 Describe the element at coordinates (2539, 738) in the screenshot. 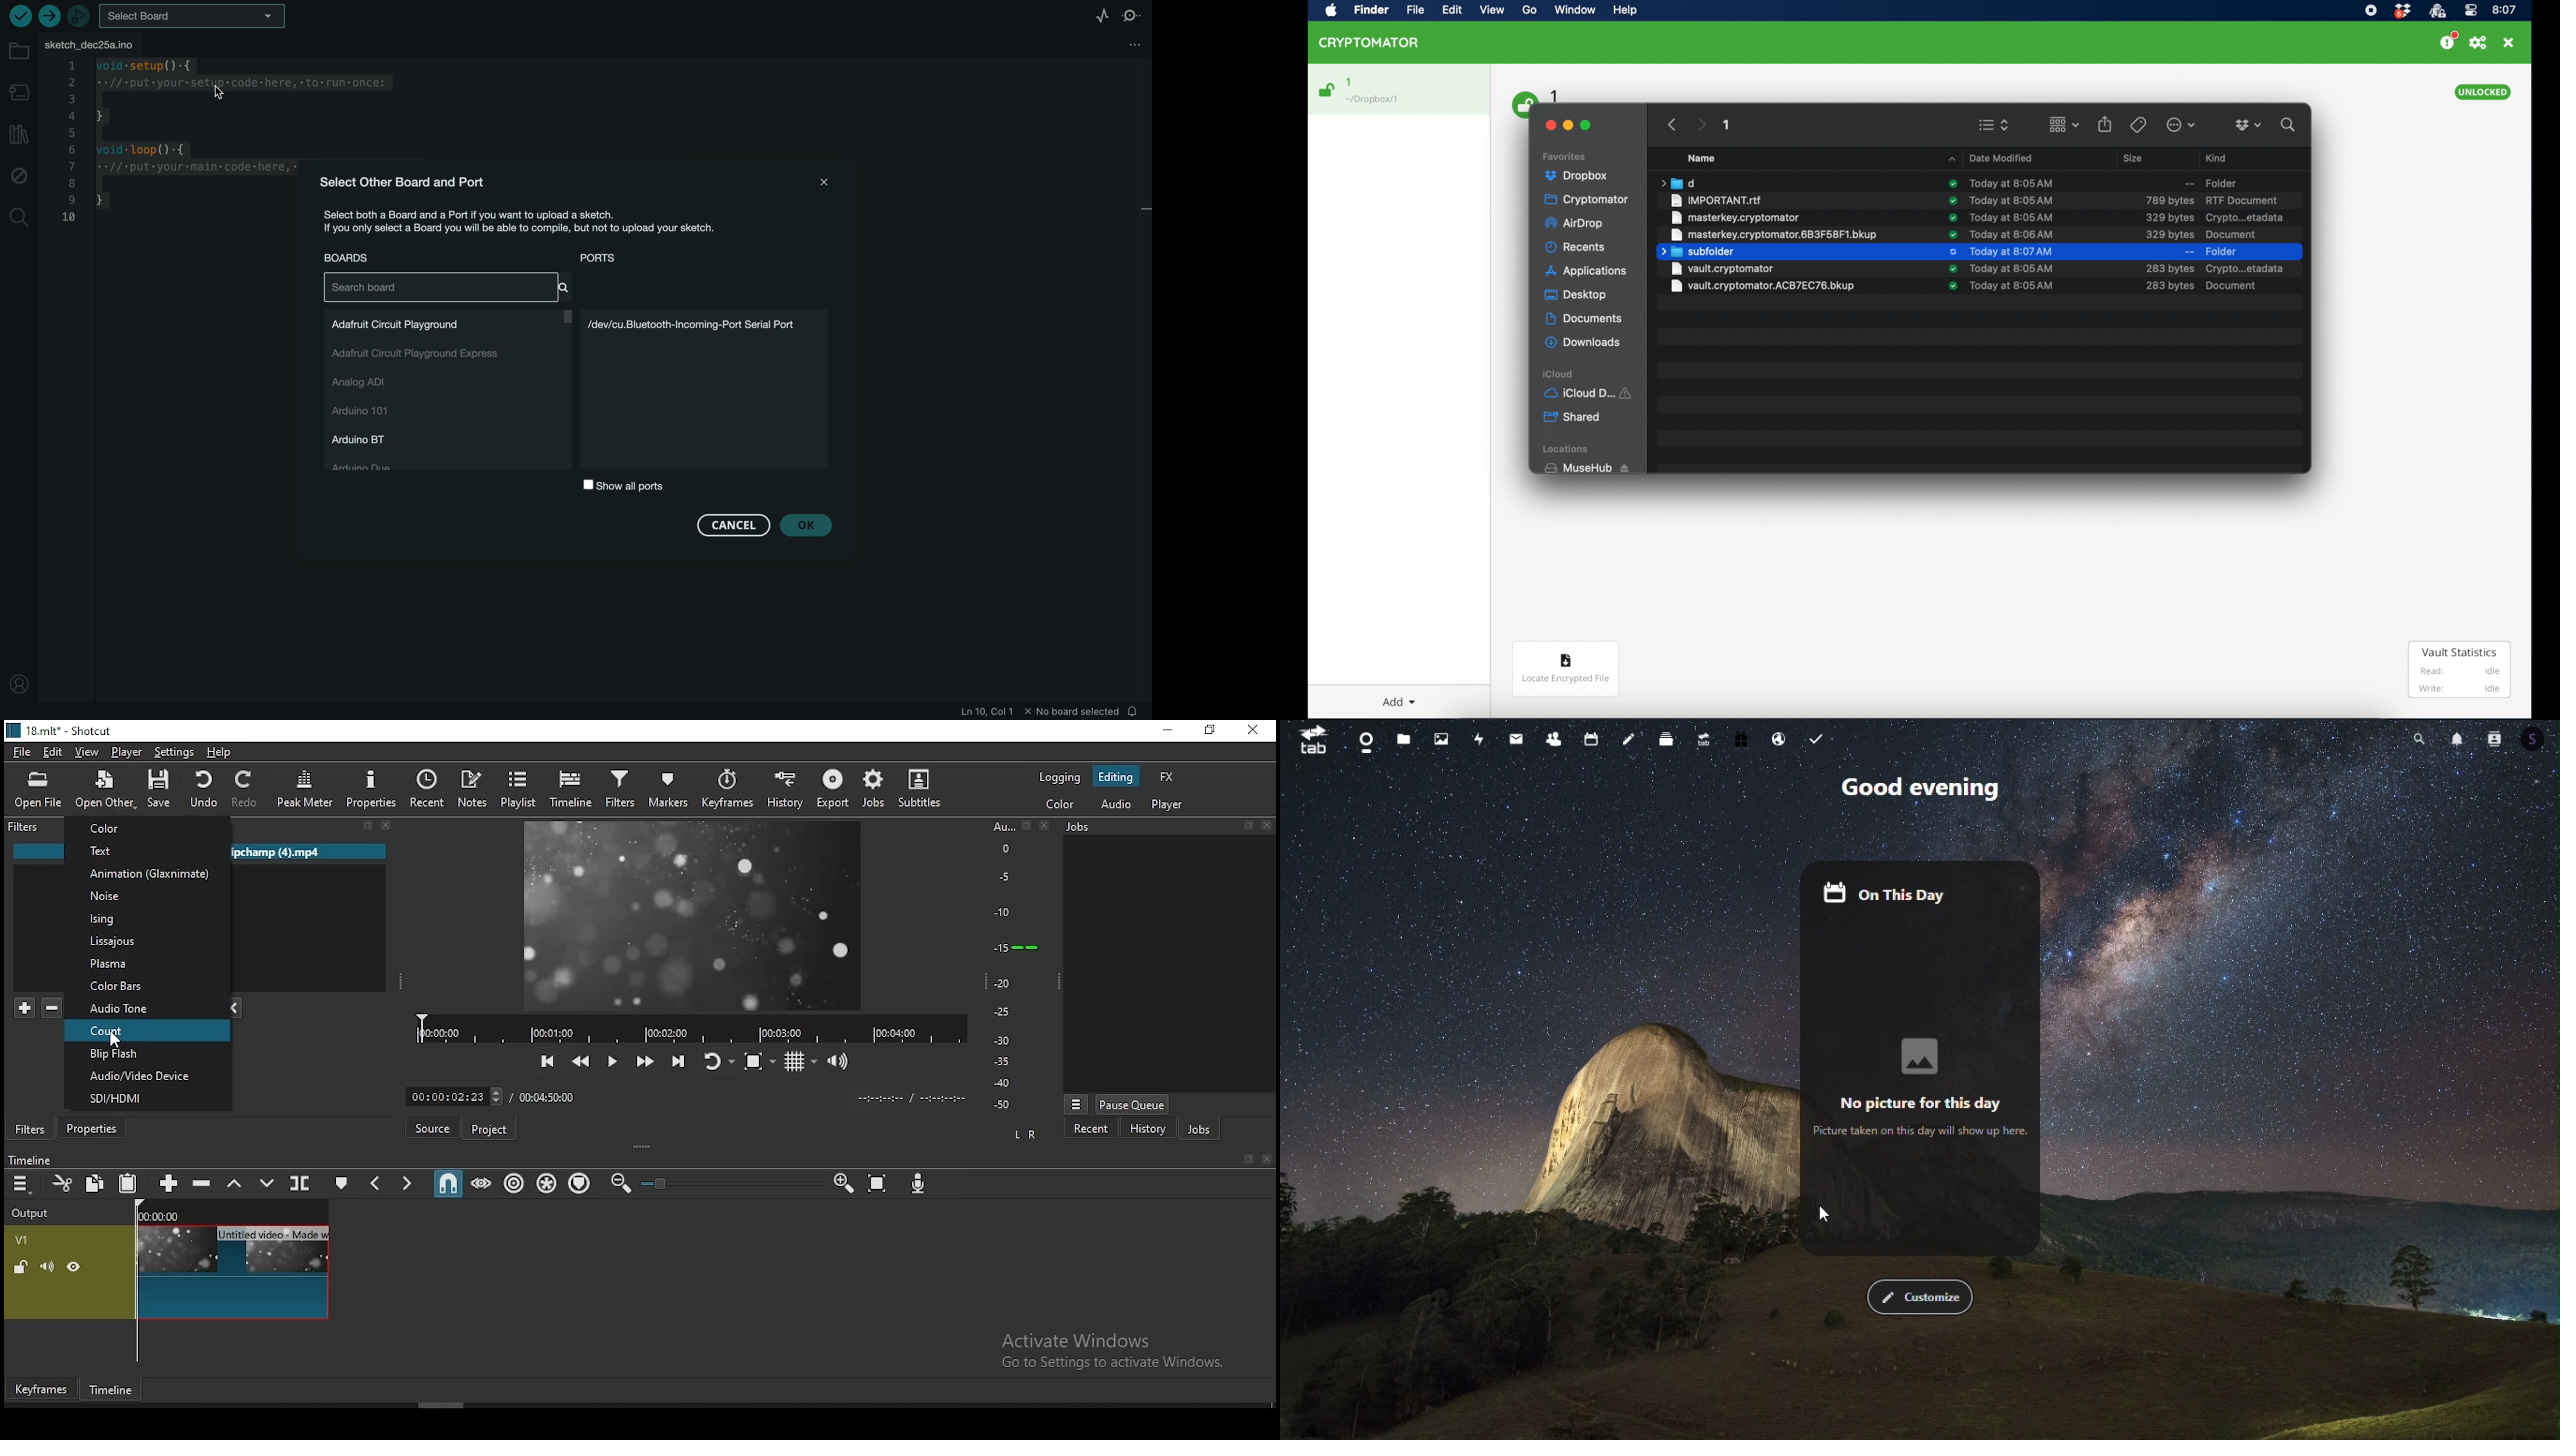

I see `Account icon` at that location.